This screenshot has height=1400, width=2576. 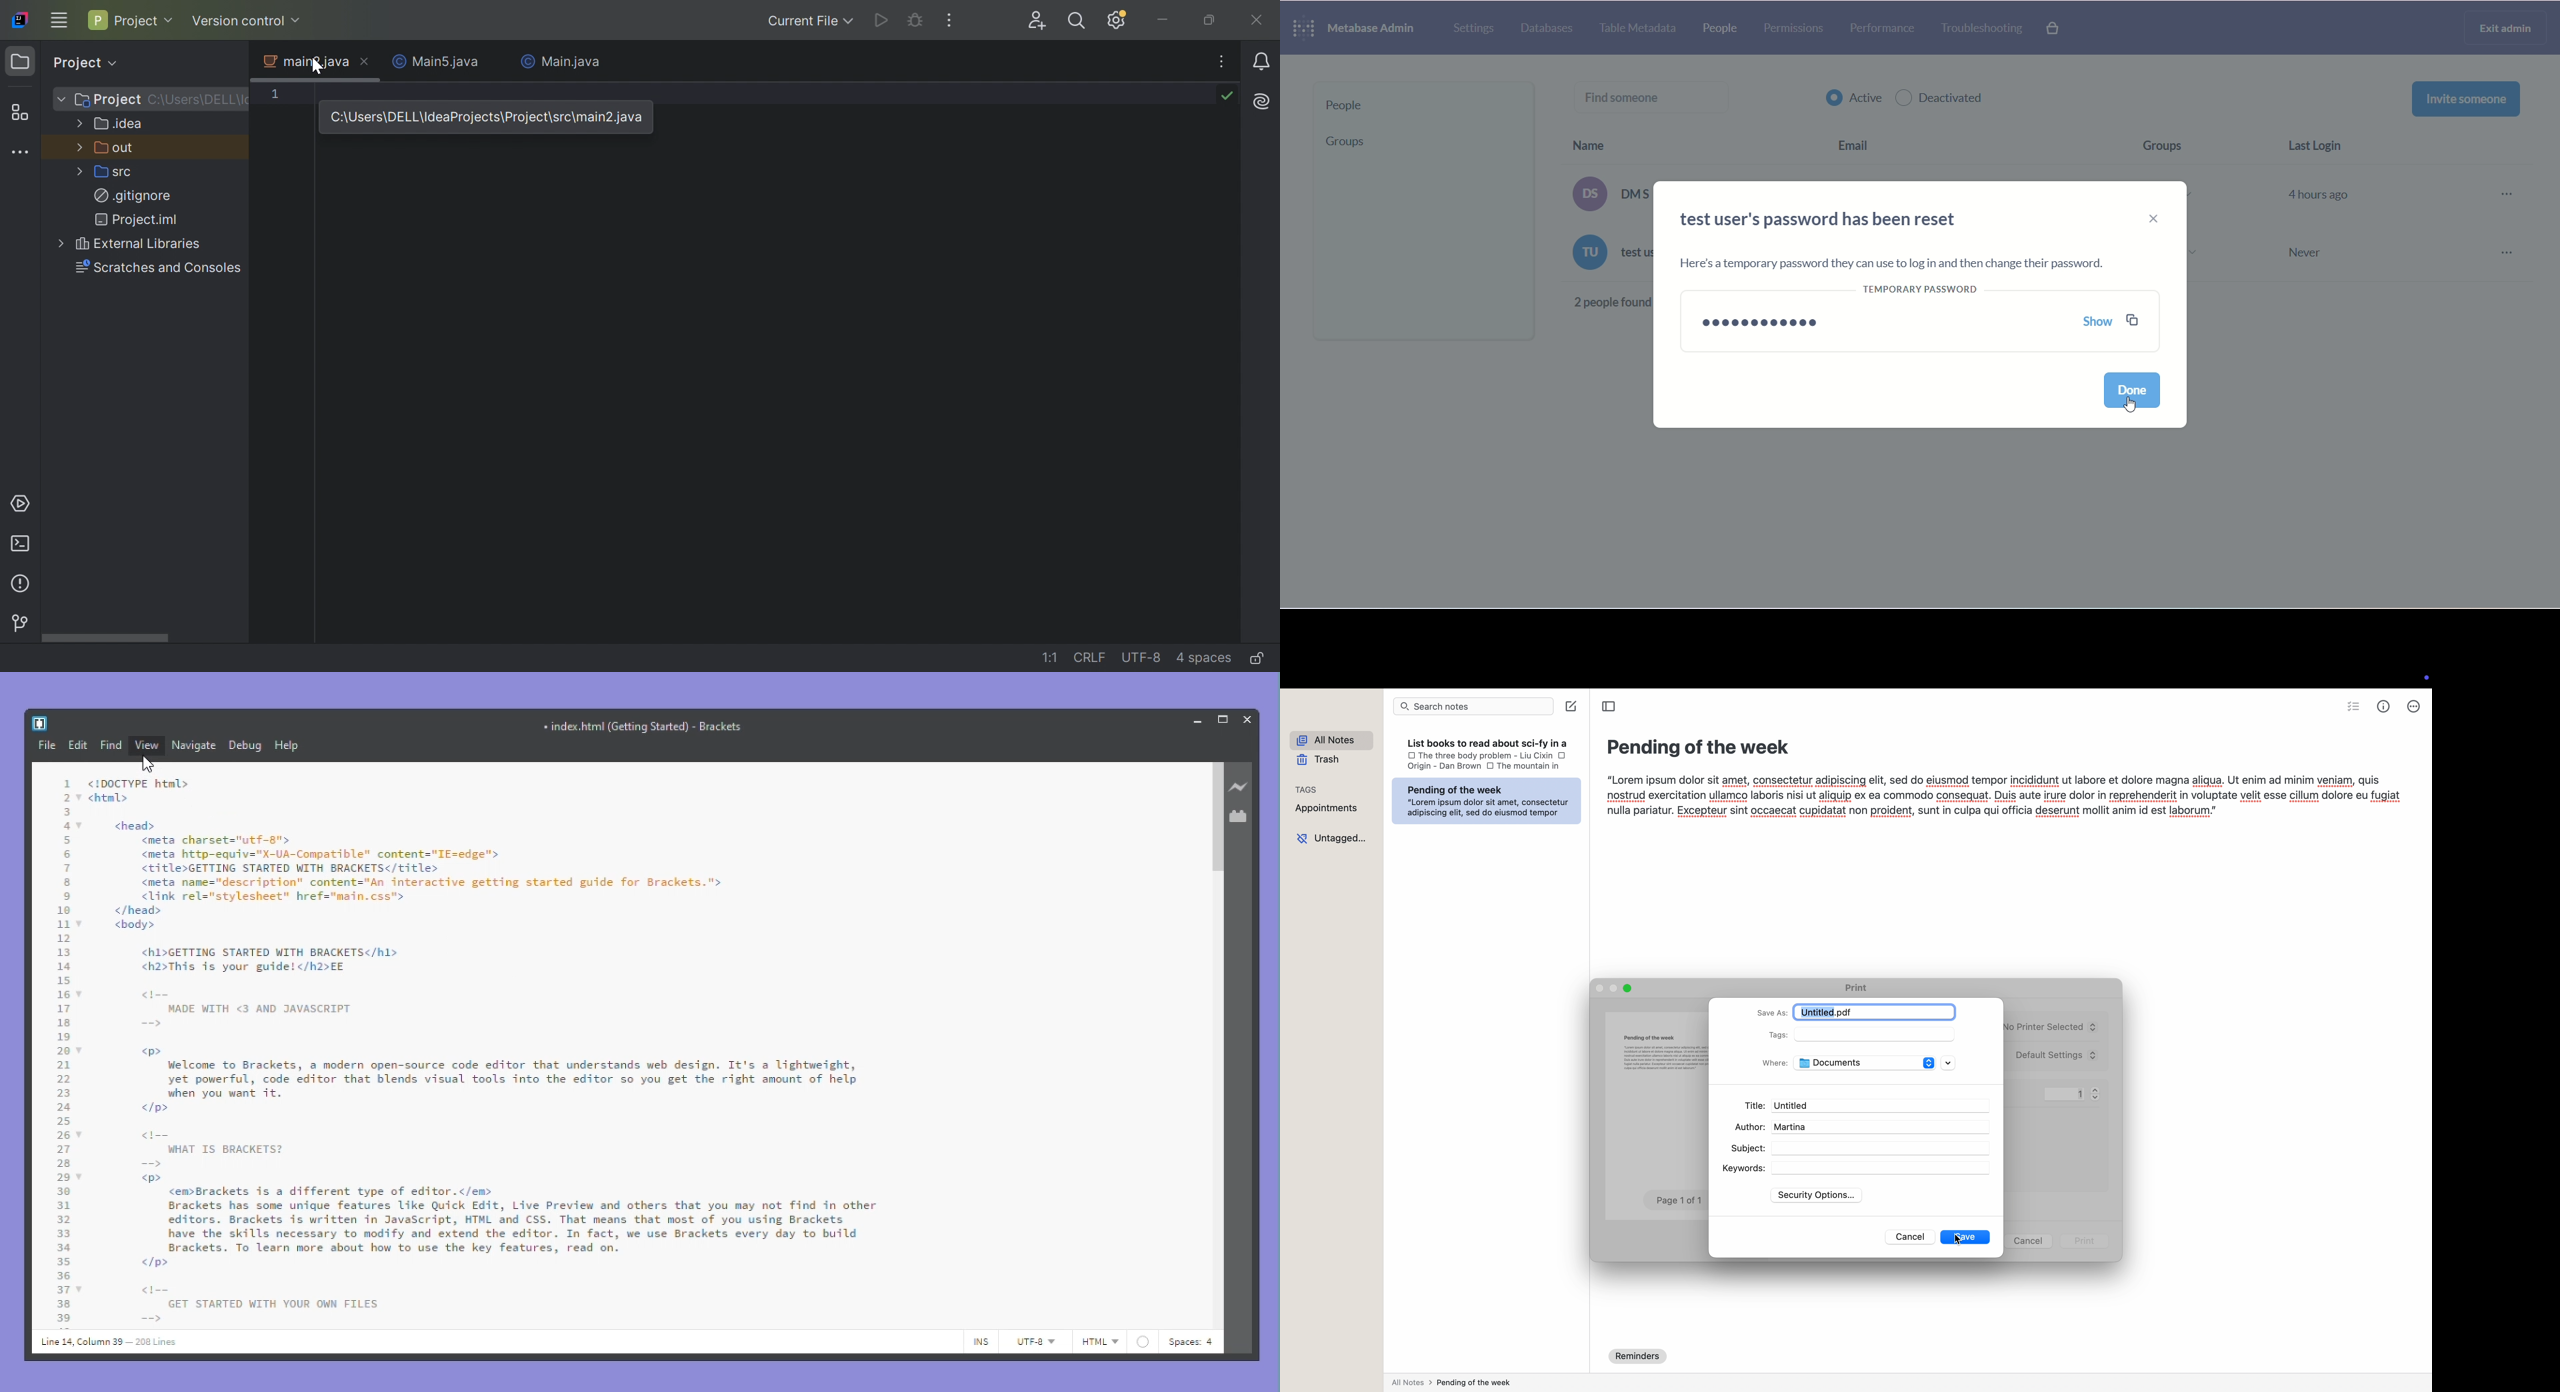 What do you see at coordinates (1752, 1128) in the screenshot?
I see `author` at bounding box center [1752, 1128].